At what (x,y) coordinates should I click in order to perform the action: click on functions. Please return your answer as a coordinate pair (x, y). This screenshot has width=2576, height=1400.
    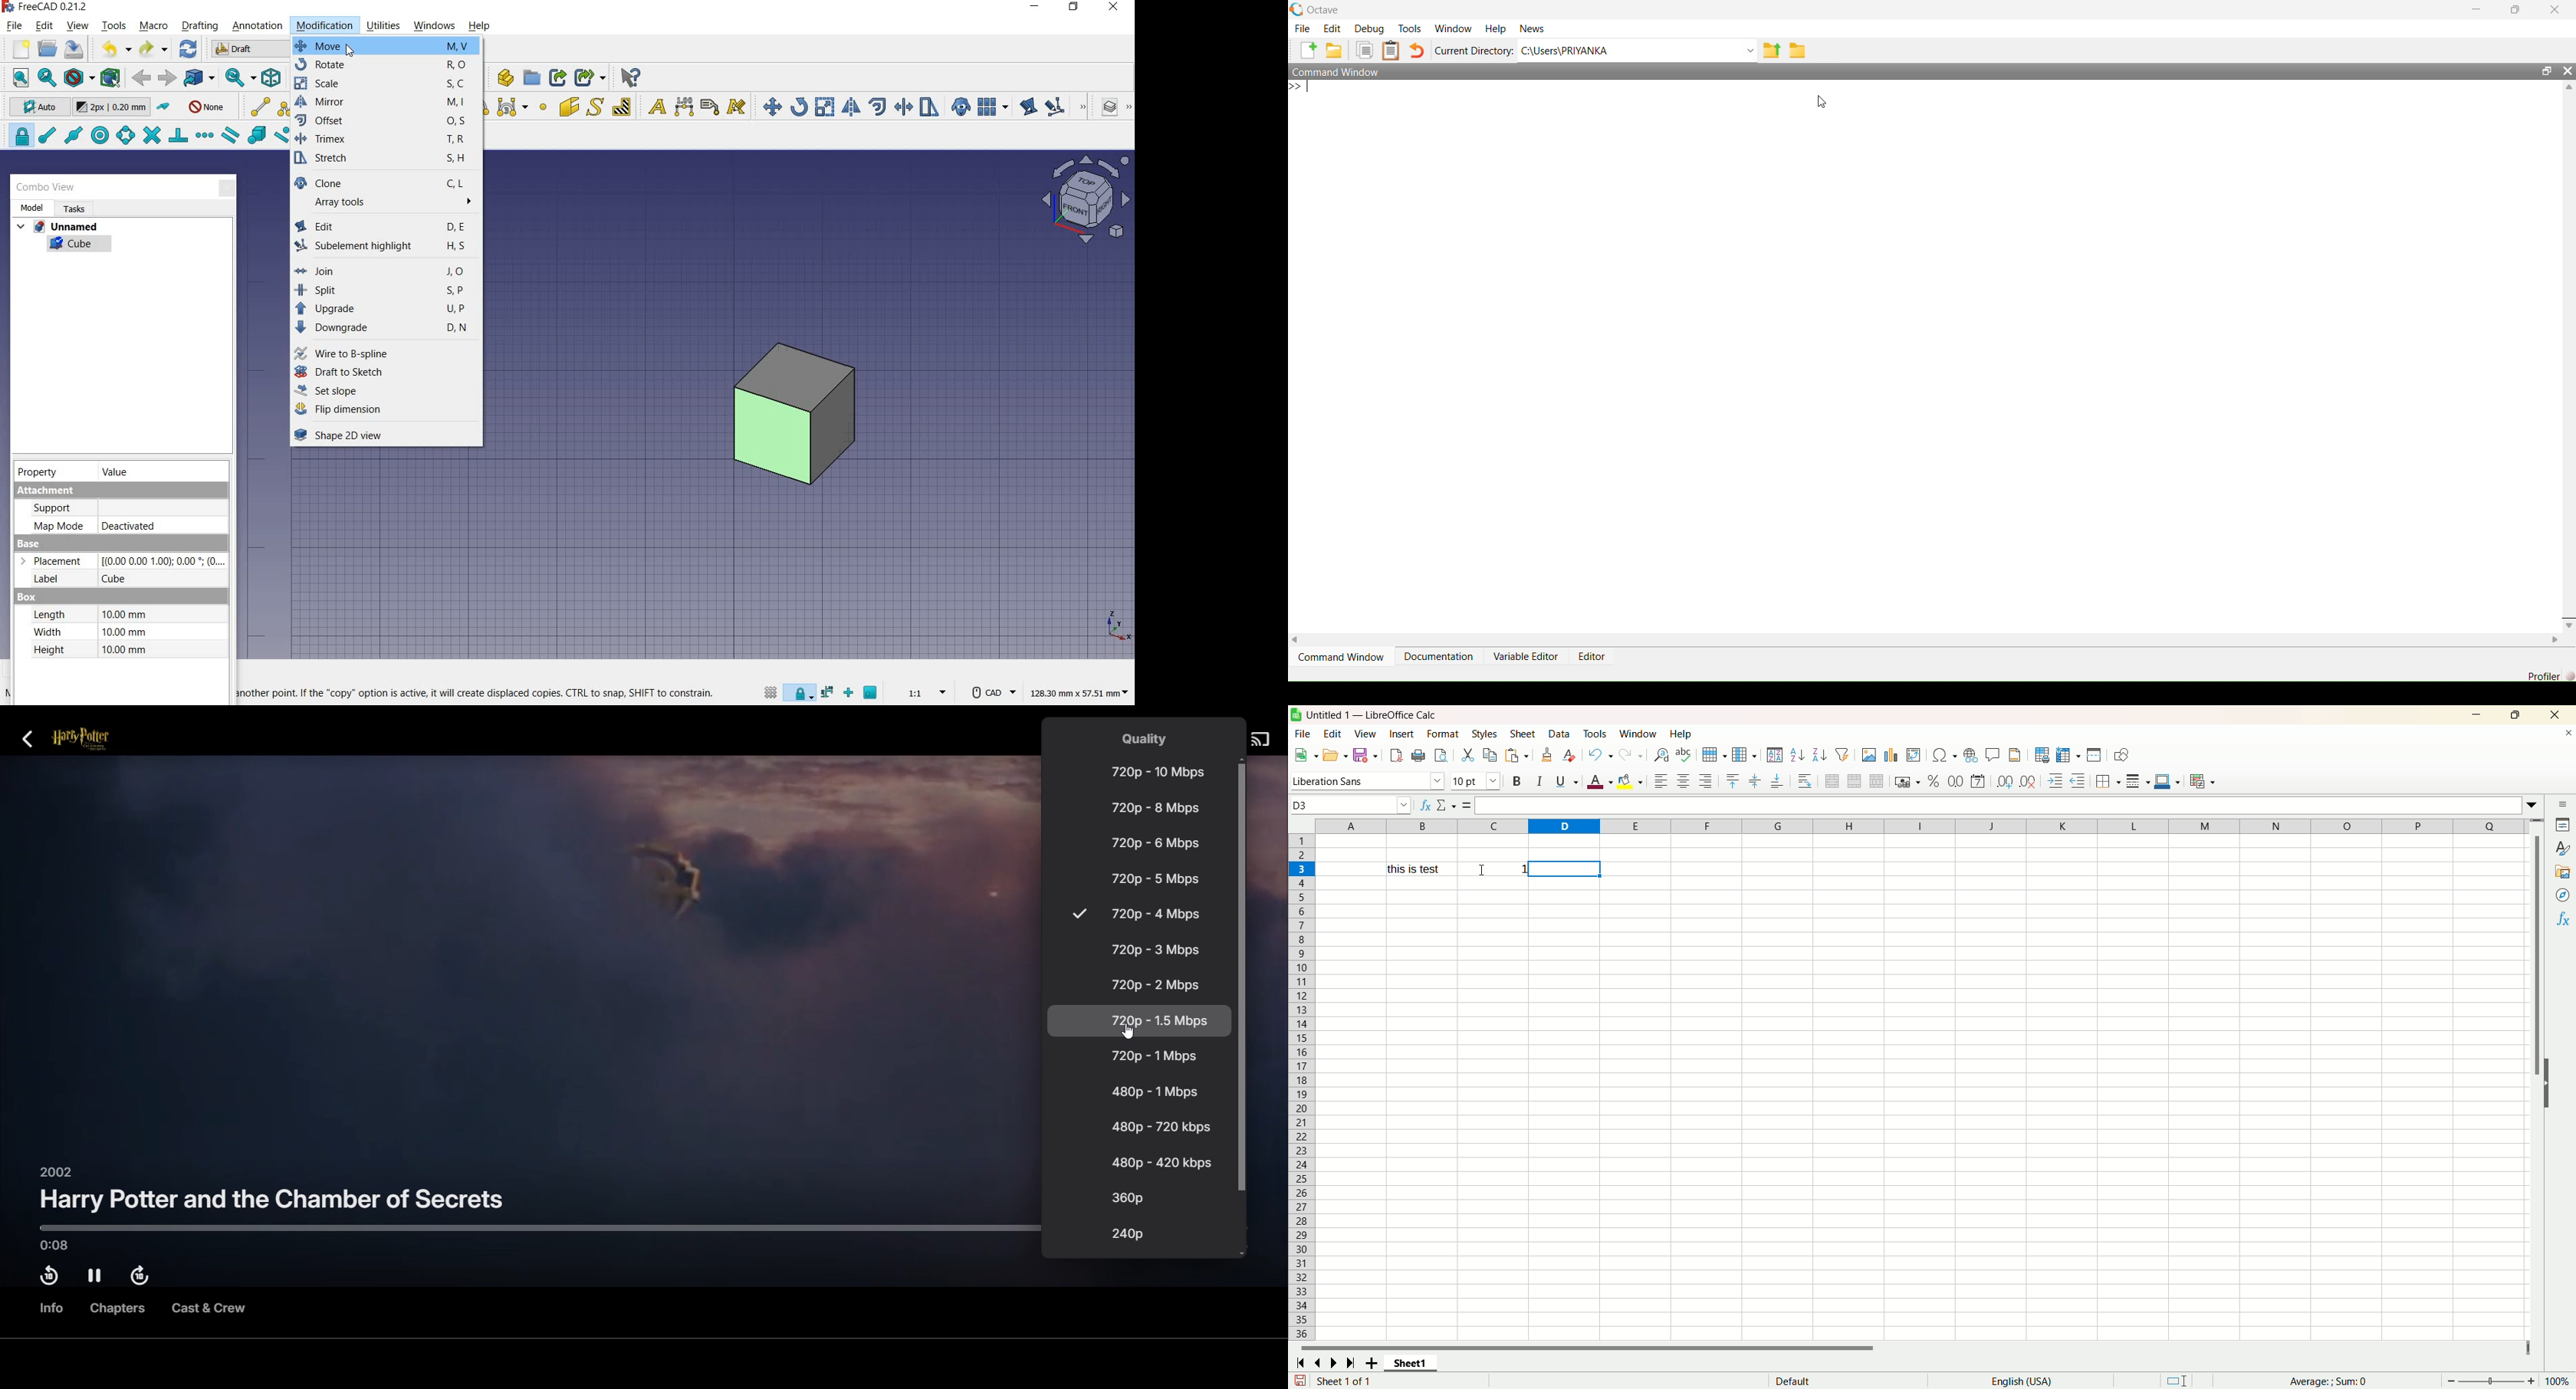
    Looking at the image, I should click on (2322, 1380).